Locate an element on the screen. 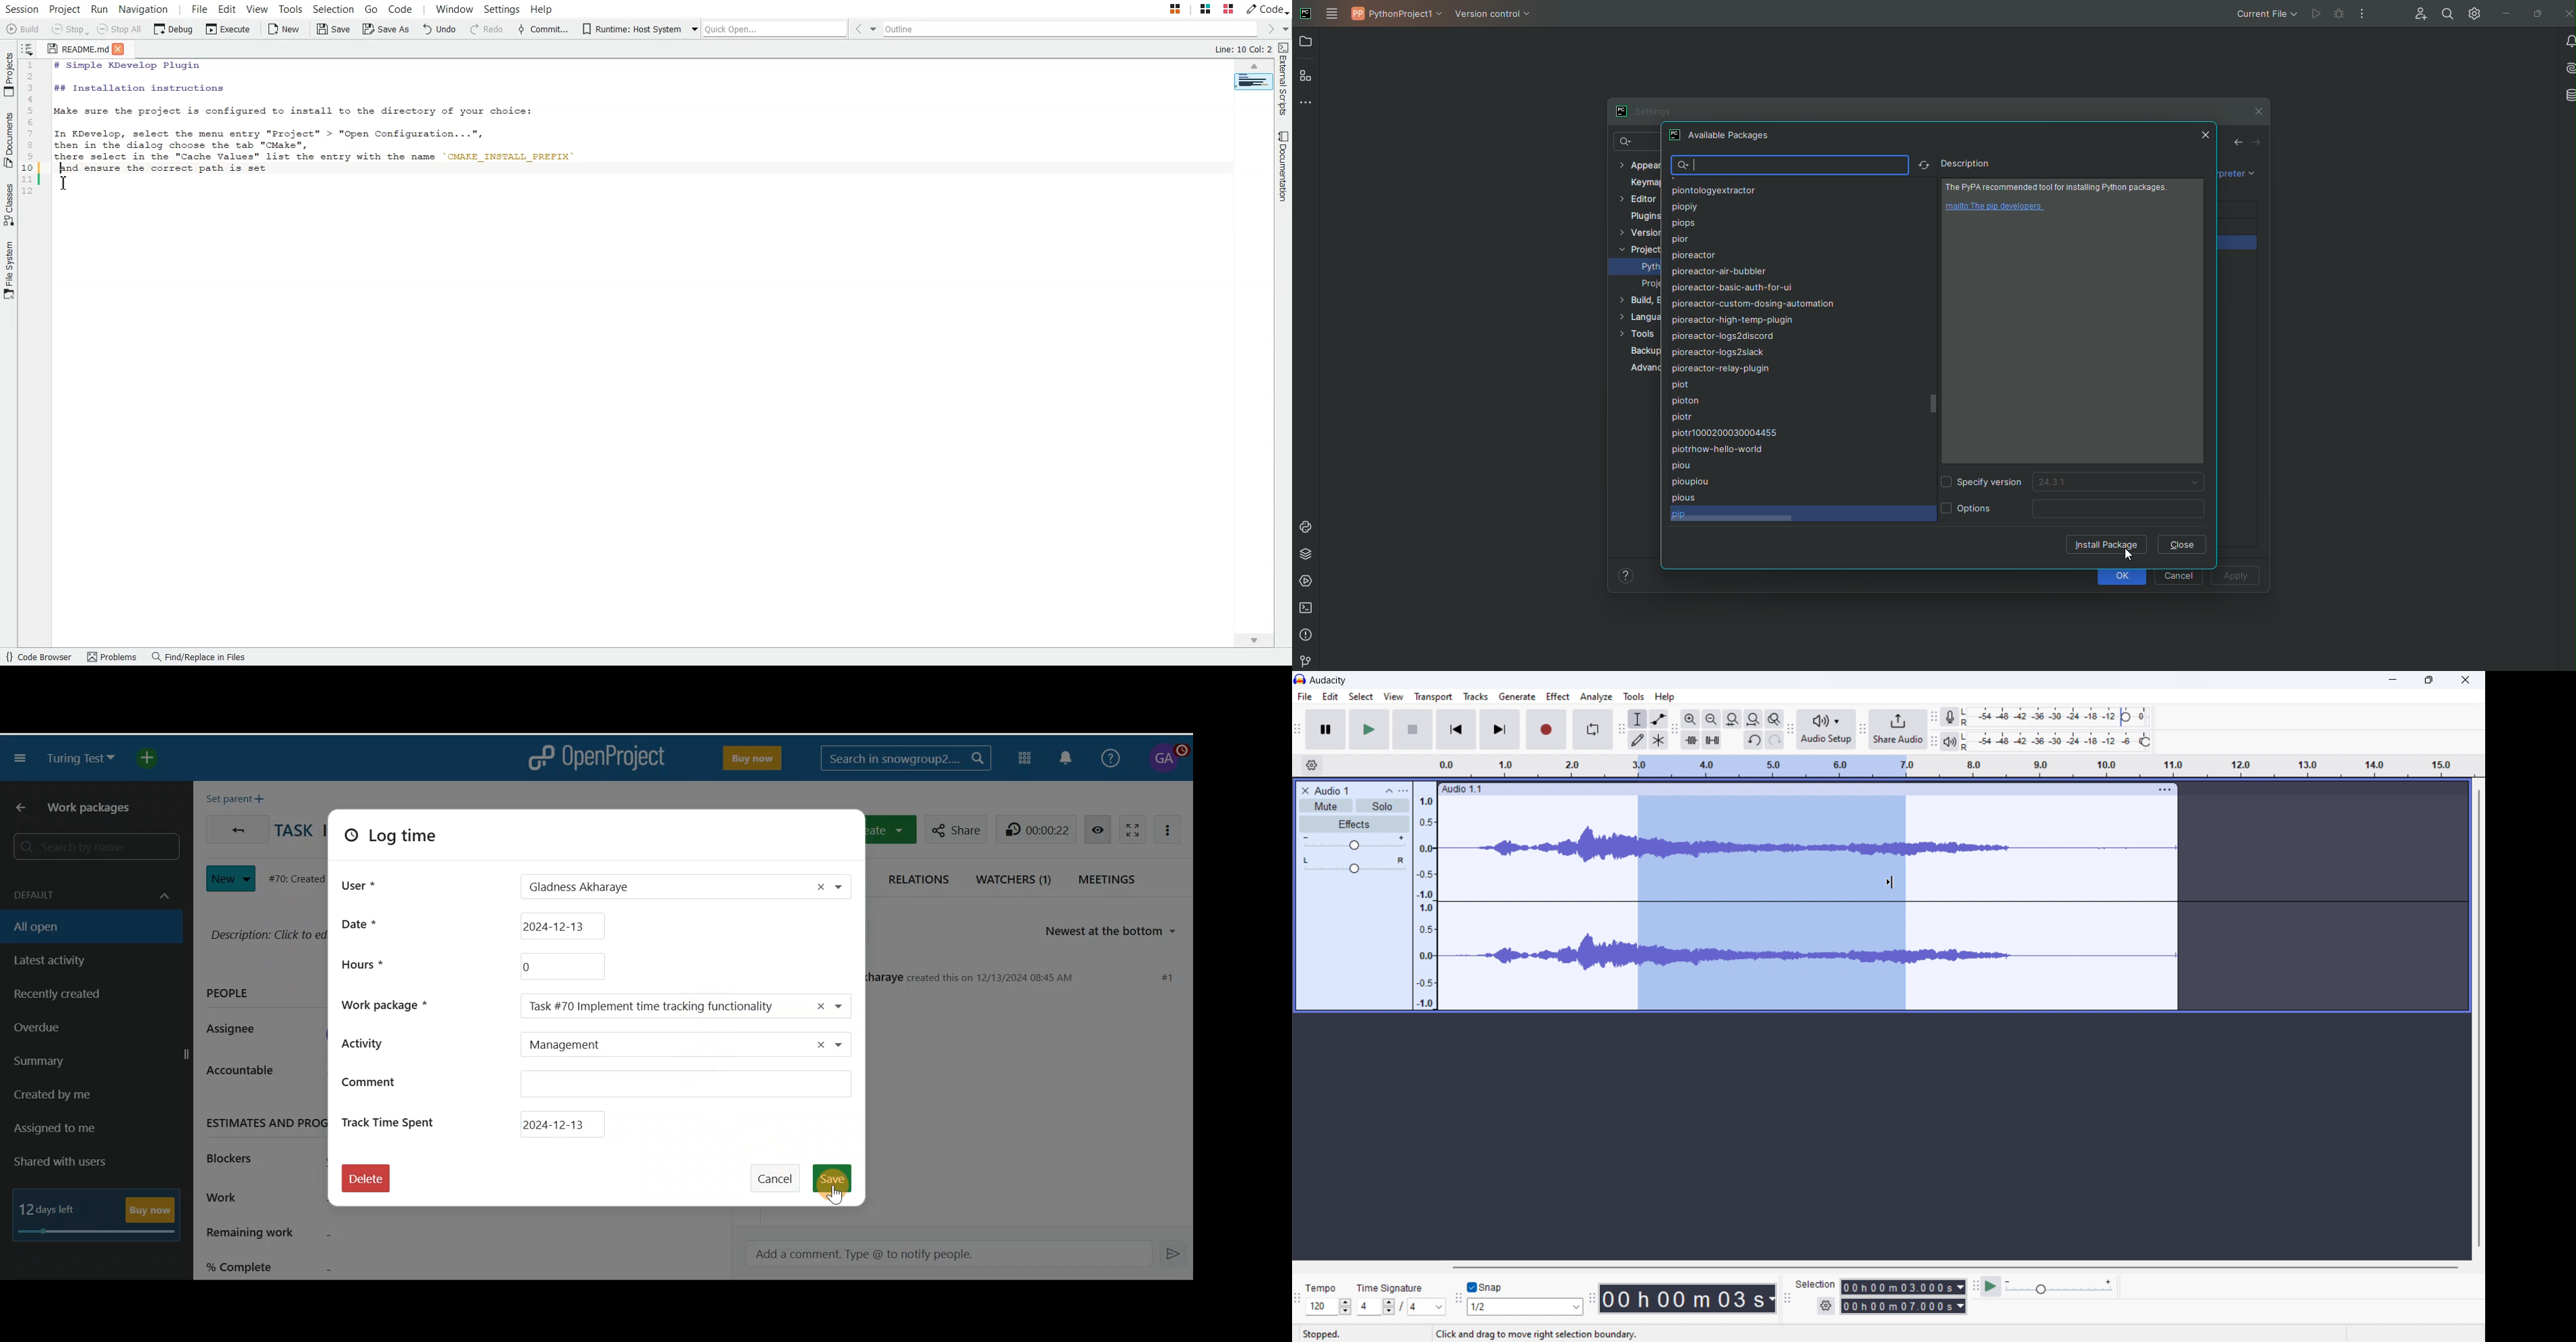 Image resolution: width=2576 pixels, height=1344 pixels. Close is located at coordinates (2183, 544).